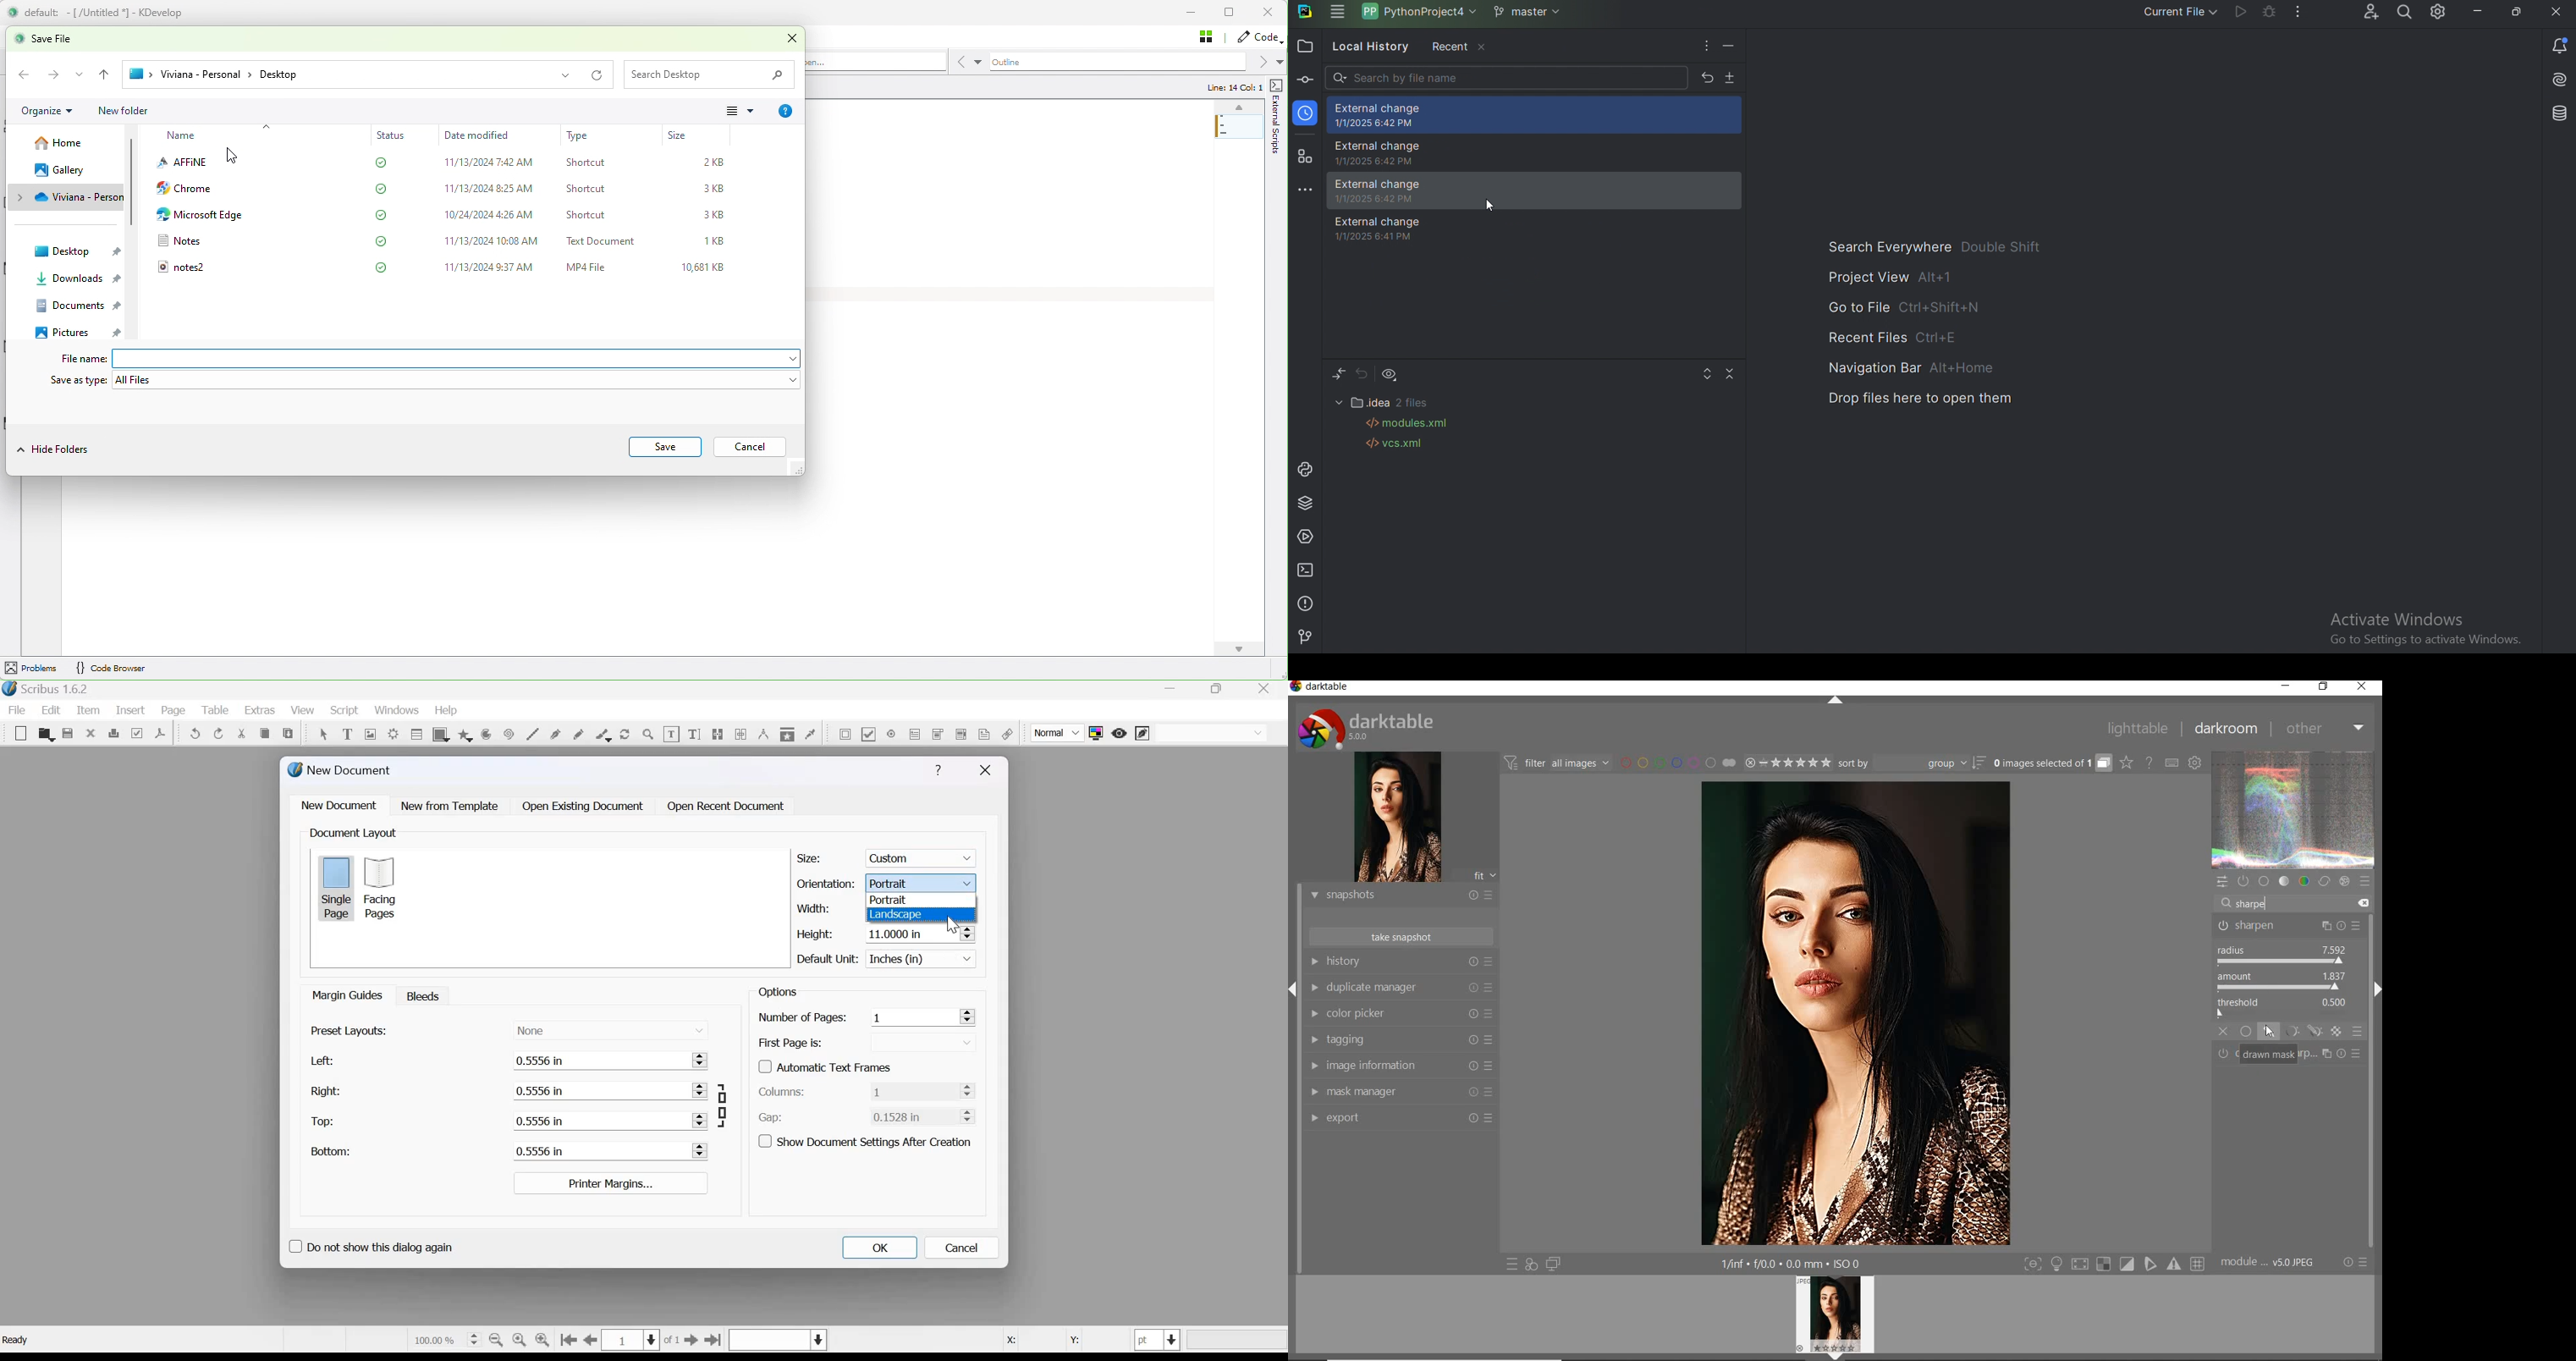  I want to click on Cancel, so click(962, 1248).